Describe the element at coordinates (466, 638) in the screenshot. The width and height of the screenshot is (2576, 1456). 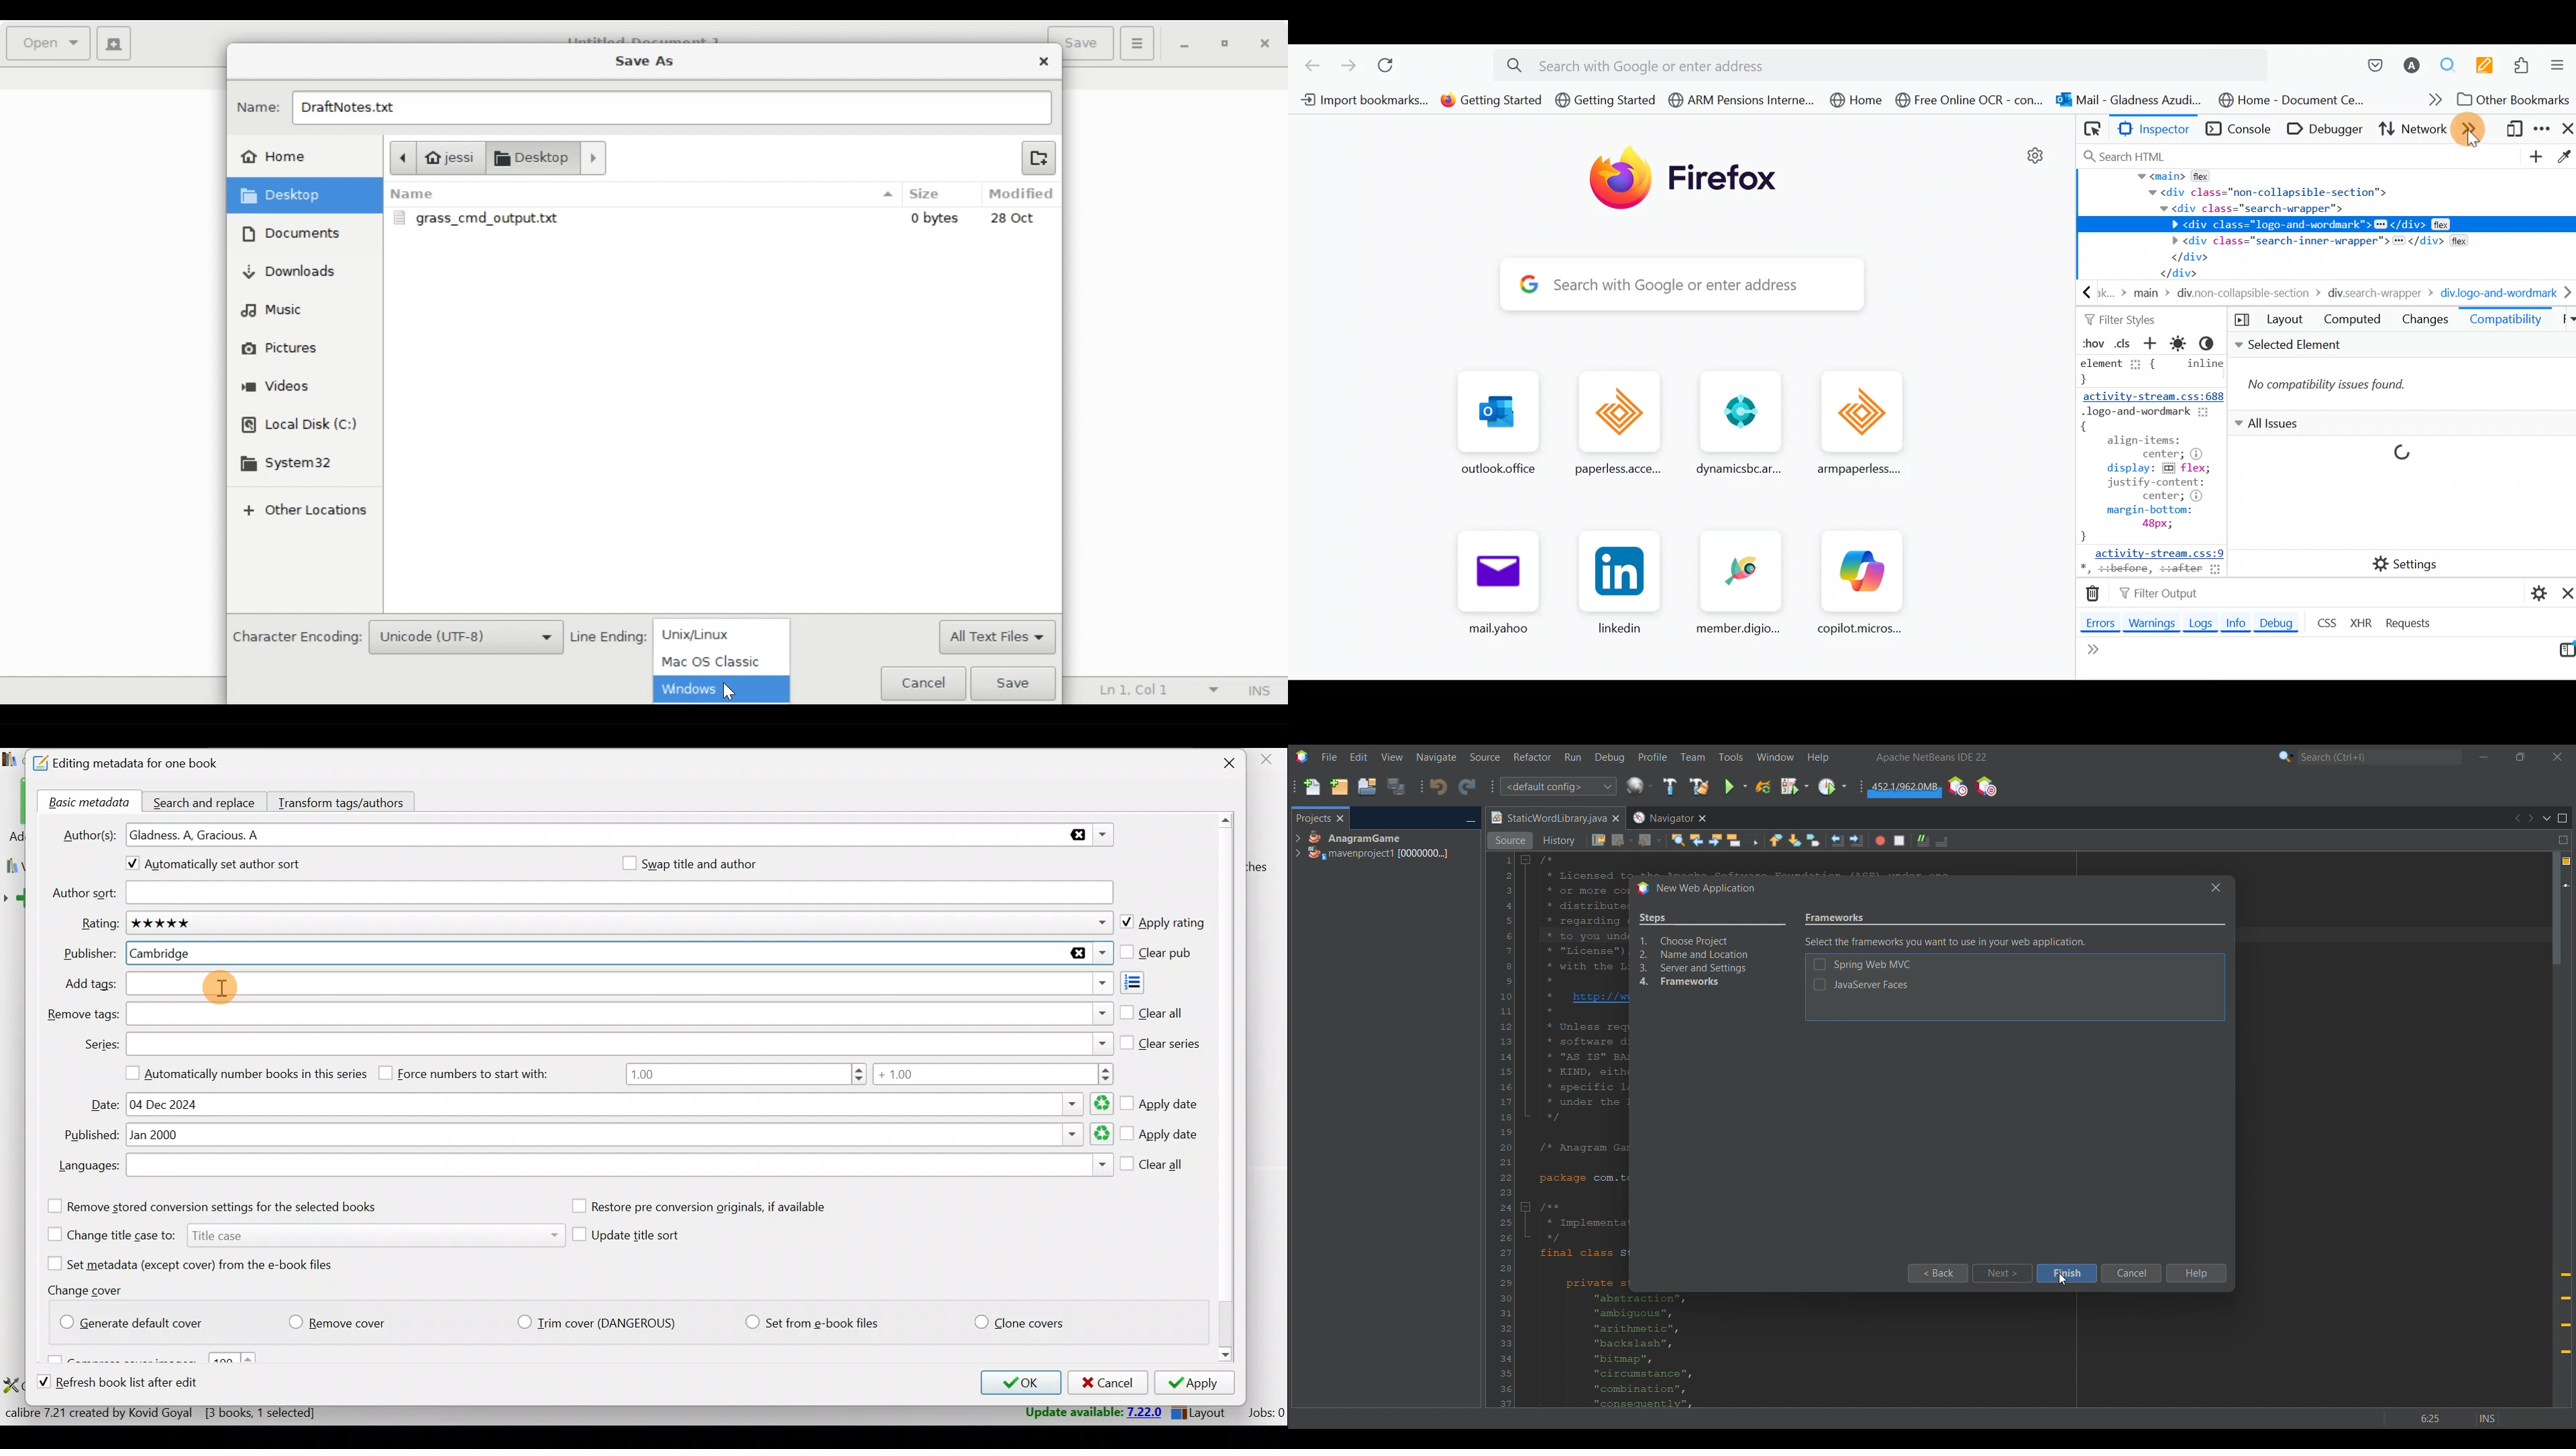
I see `Unicode (UTF-8)` at that location.